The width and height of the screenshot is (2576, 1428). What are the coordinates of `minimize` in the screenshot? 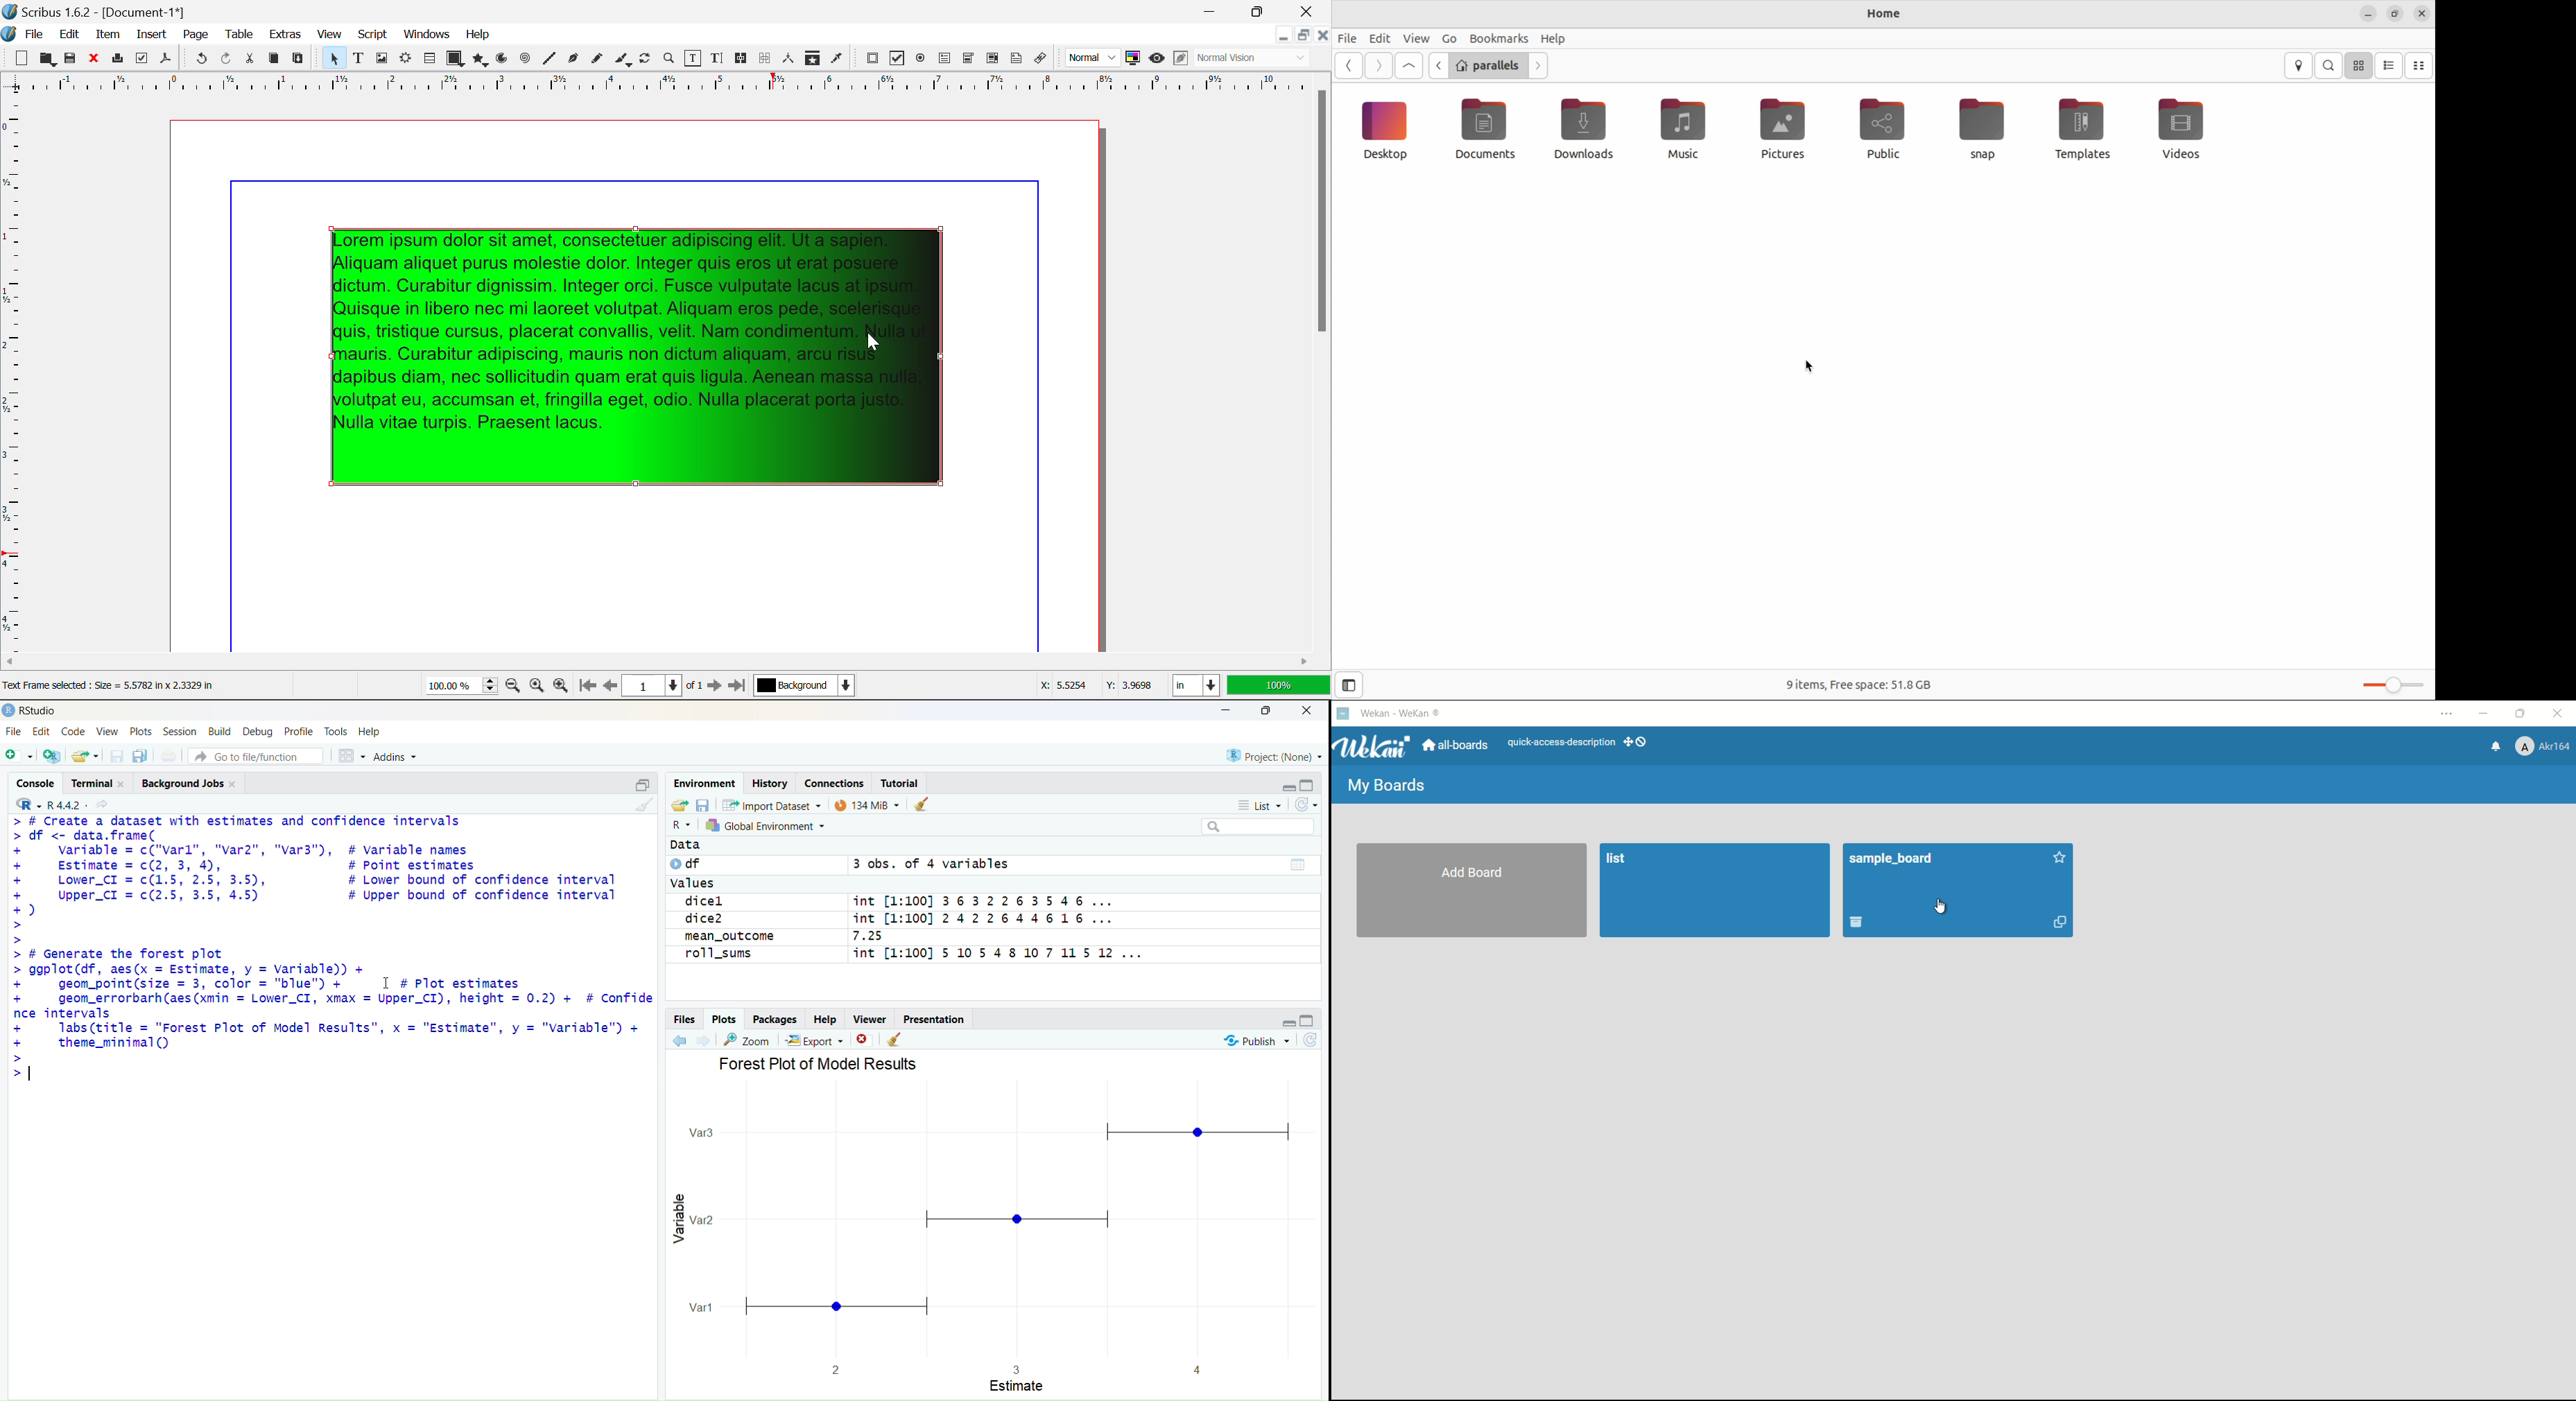 It's located at (1289, 1024).